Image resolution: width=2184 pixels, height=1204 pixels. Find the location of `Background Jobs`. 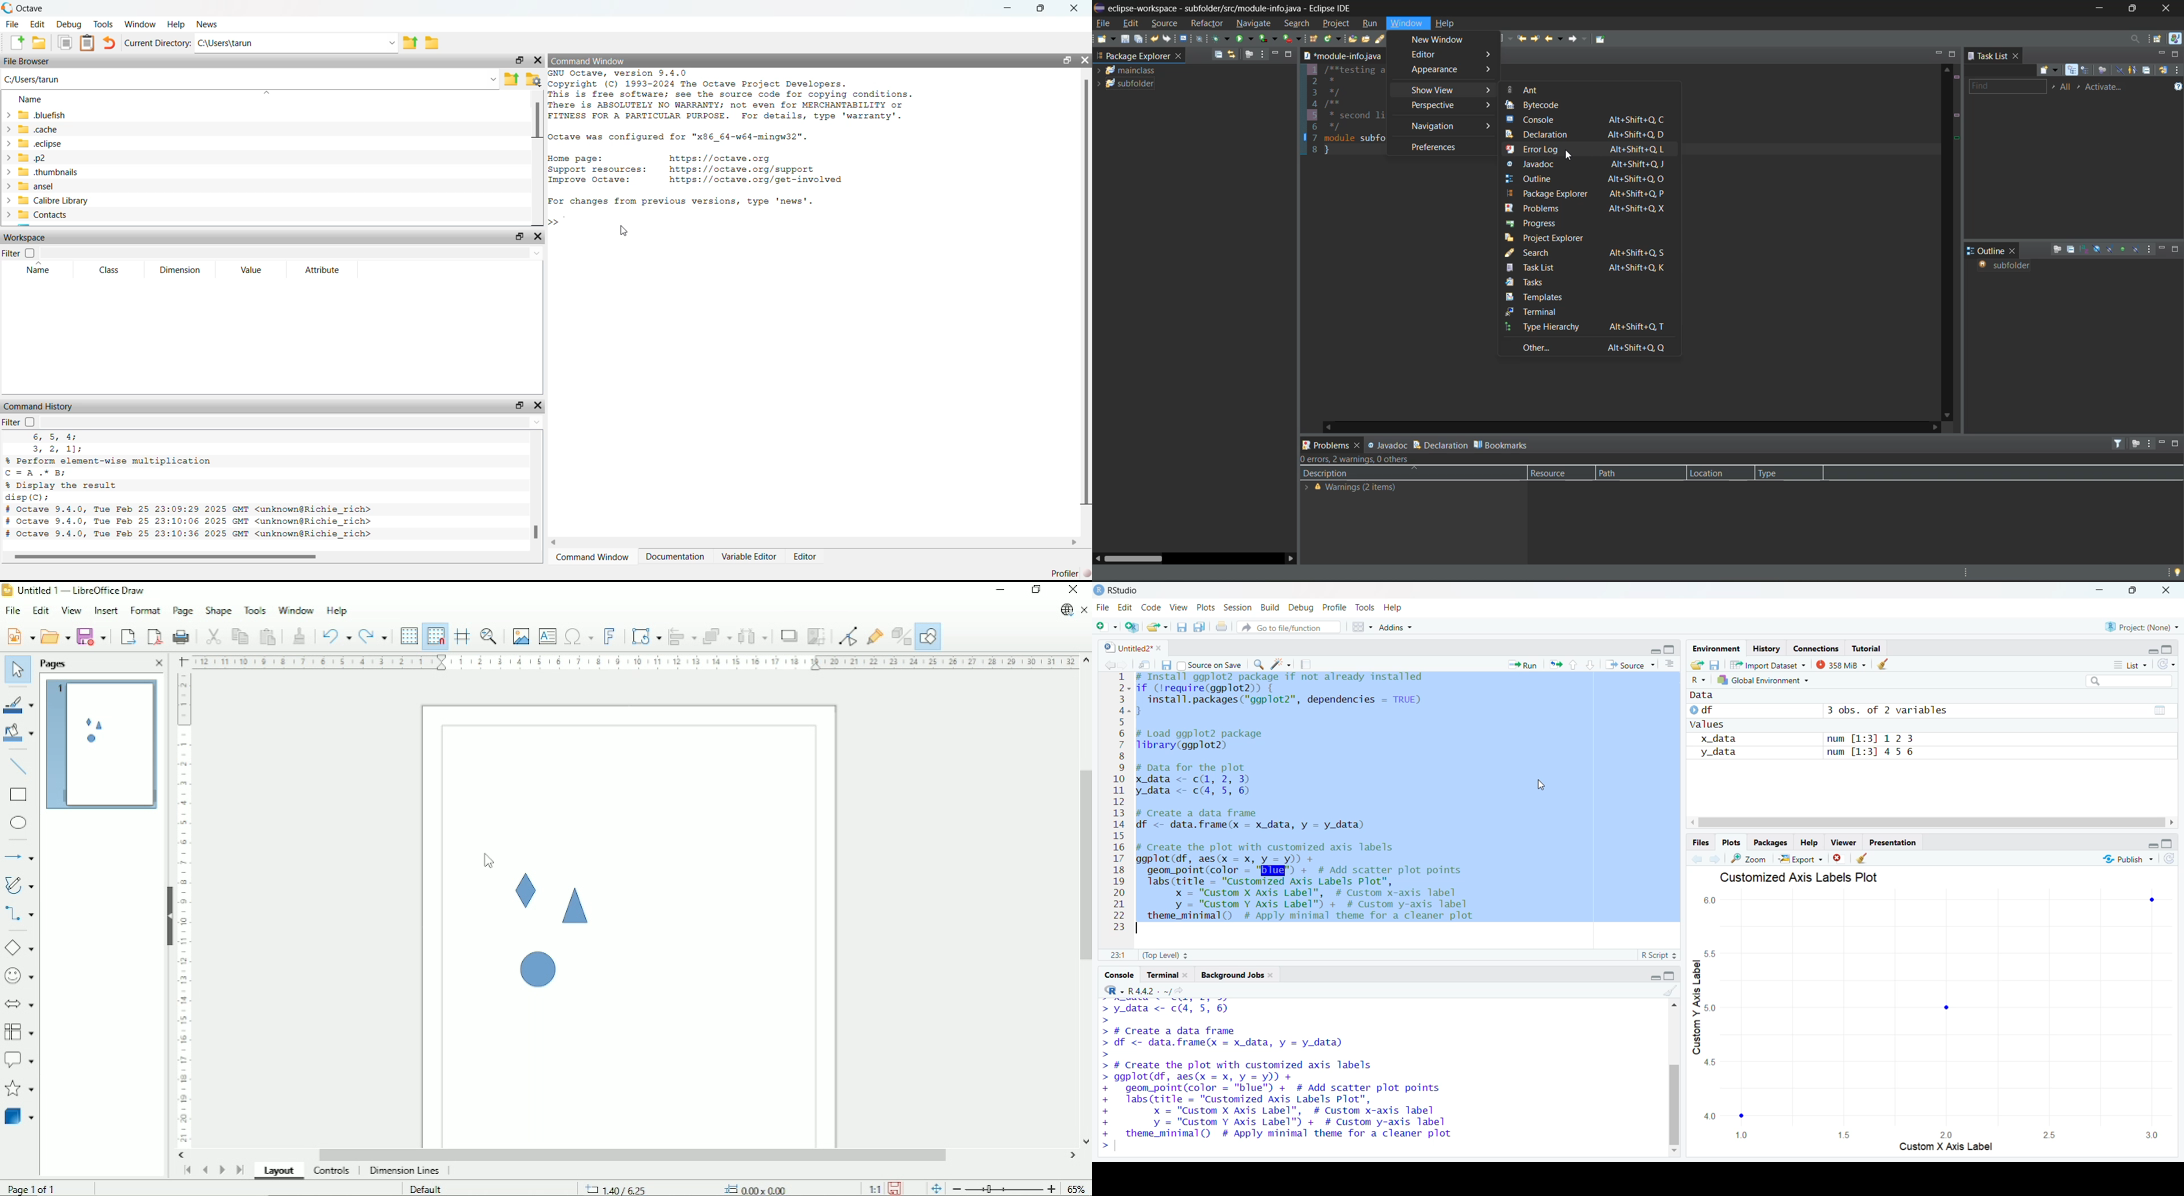

Background Jobs is located at coordinates (1237, 976).